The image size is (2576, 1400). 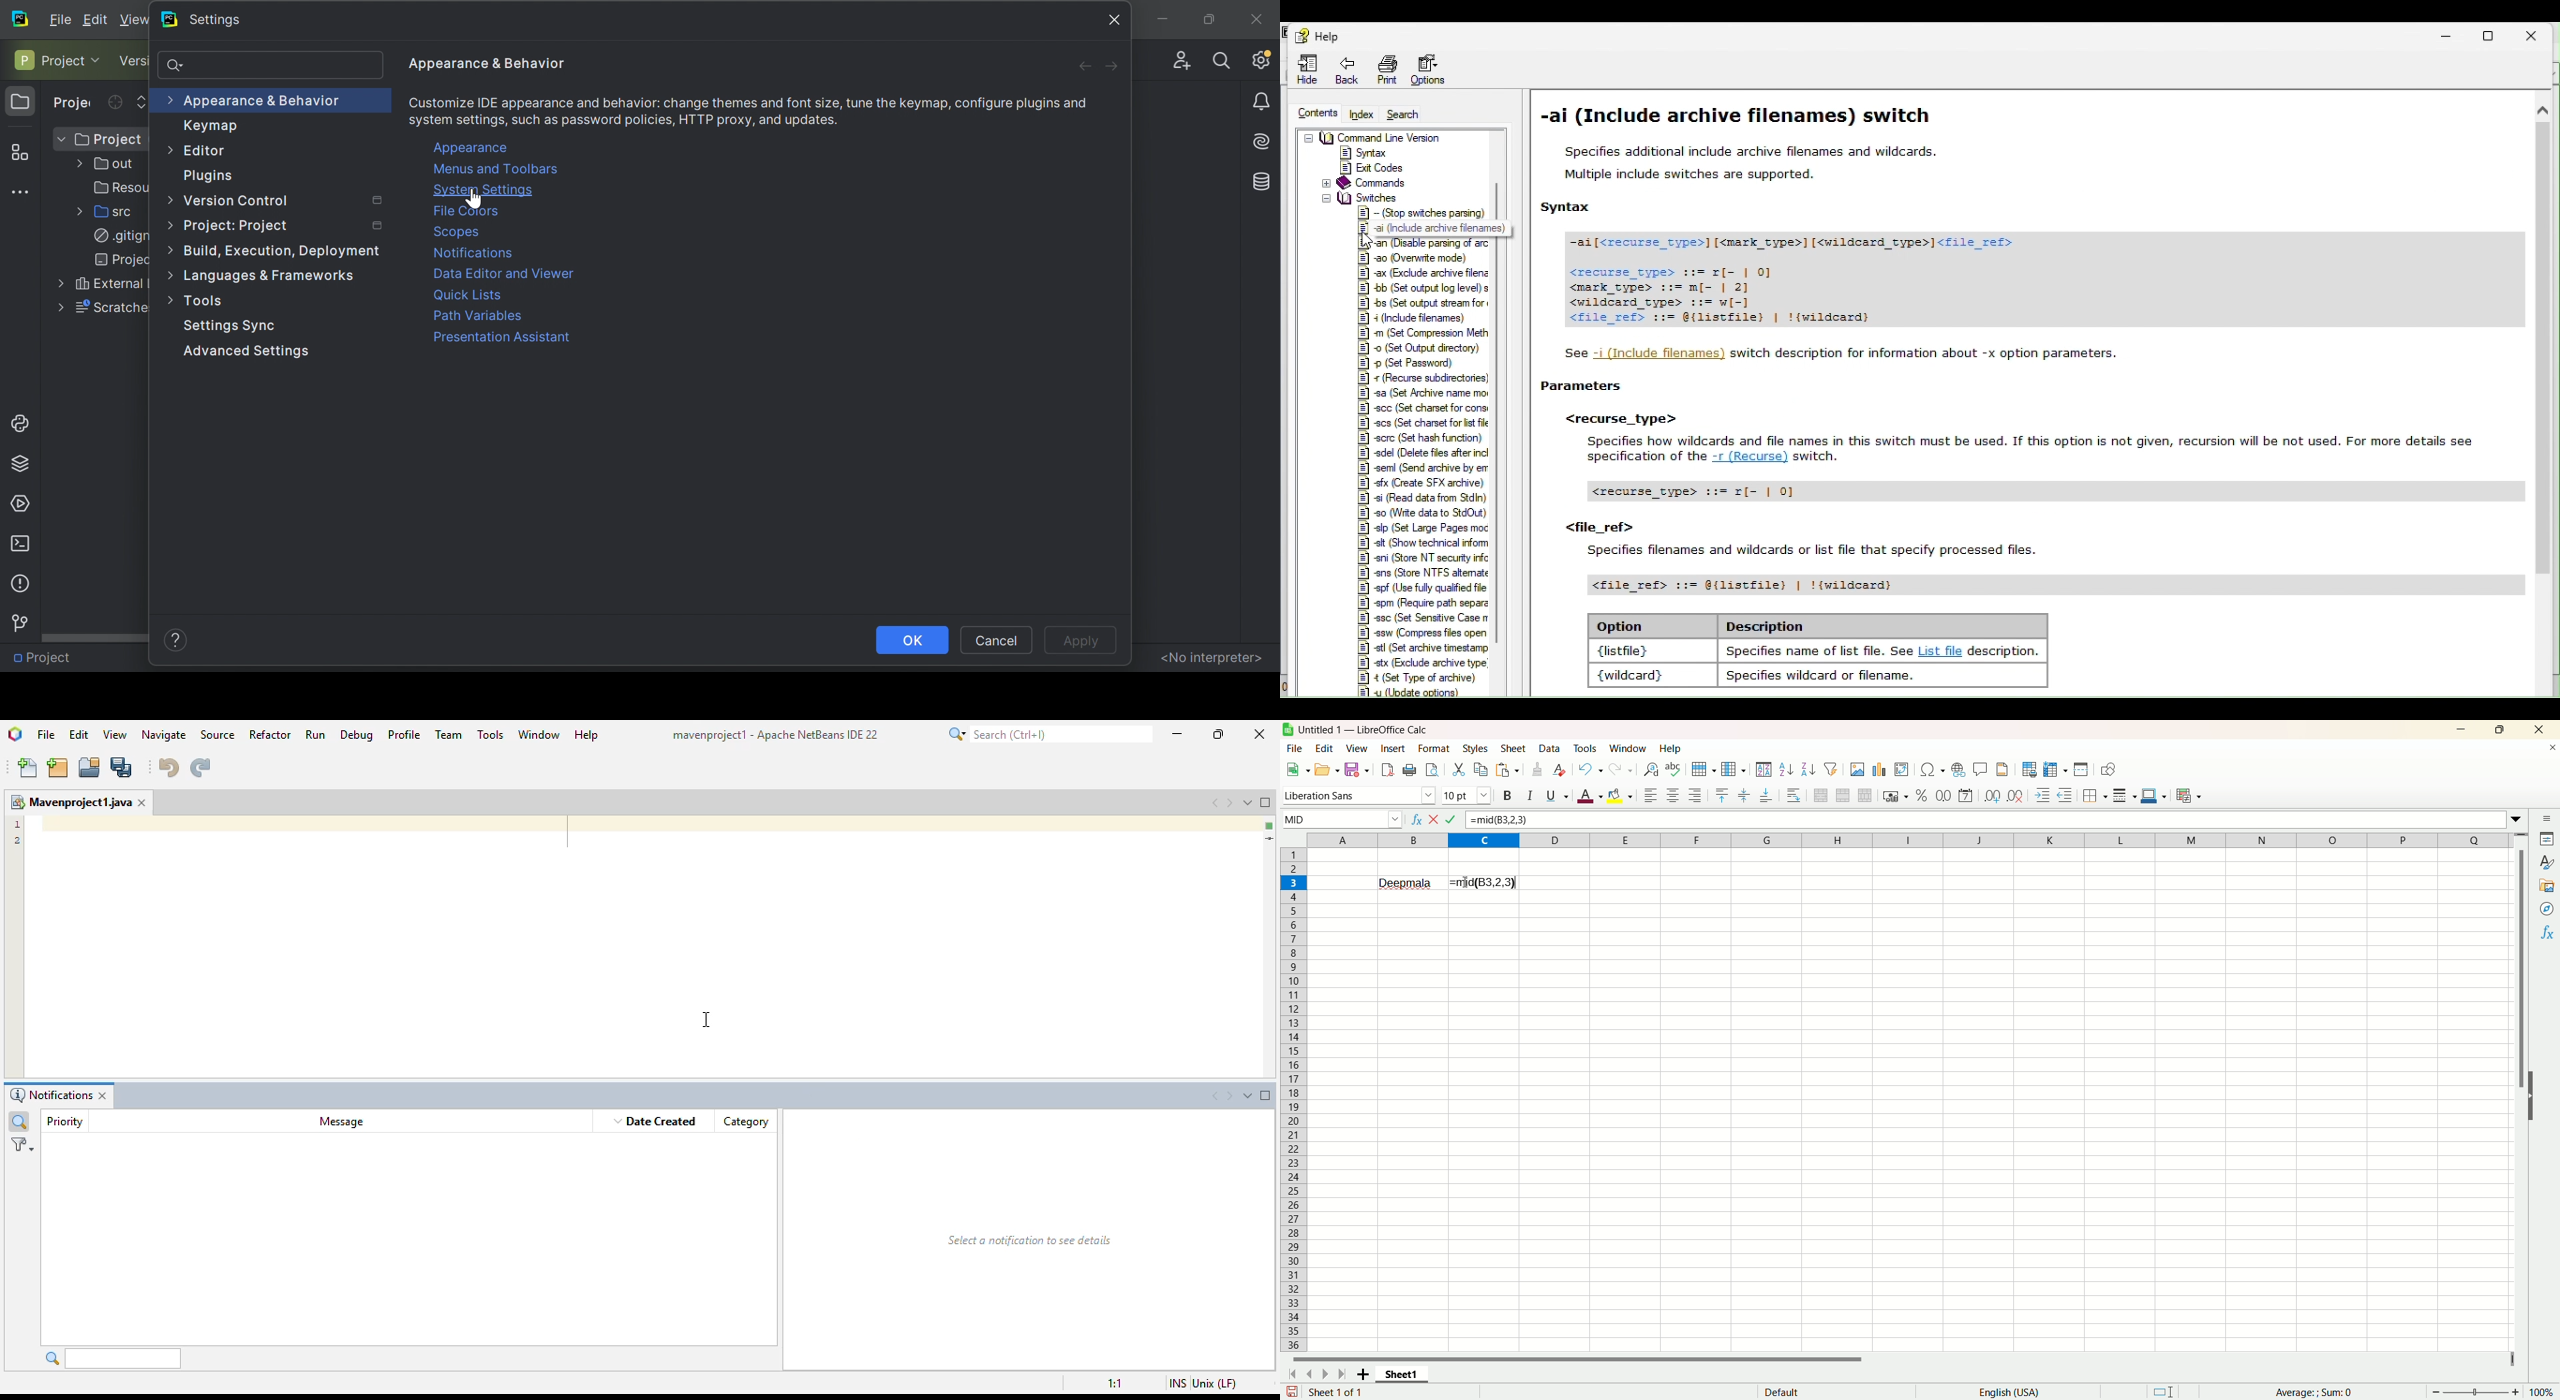 What do you see at coordinates (1743, 796) in the screenshot?
I see `center vertically` at bounding box center [1743, 796].